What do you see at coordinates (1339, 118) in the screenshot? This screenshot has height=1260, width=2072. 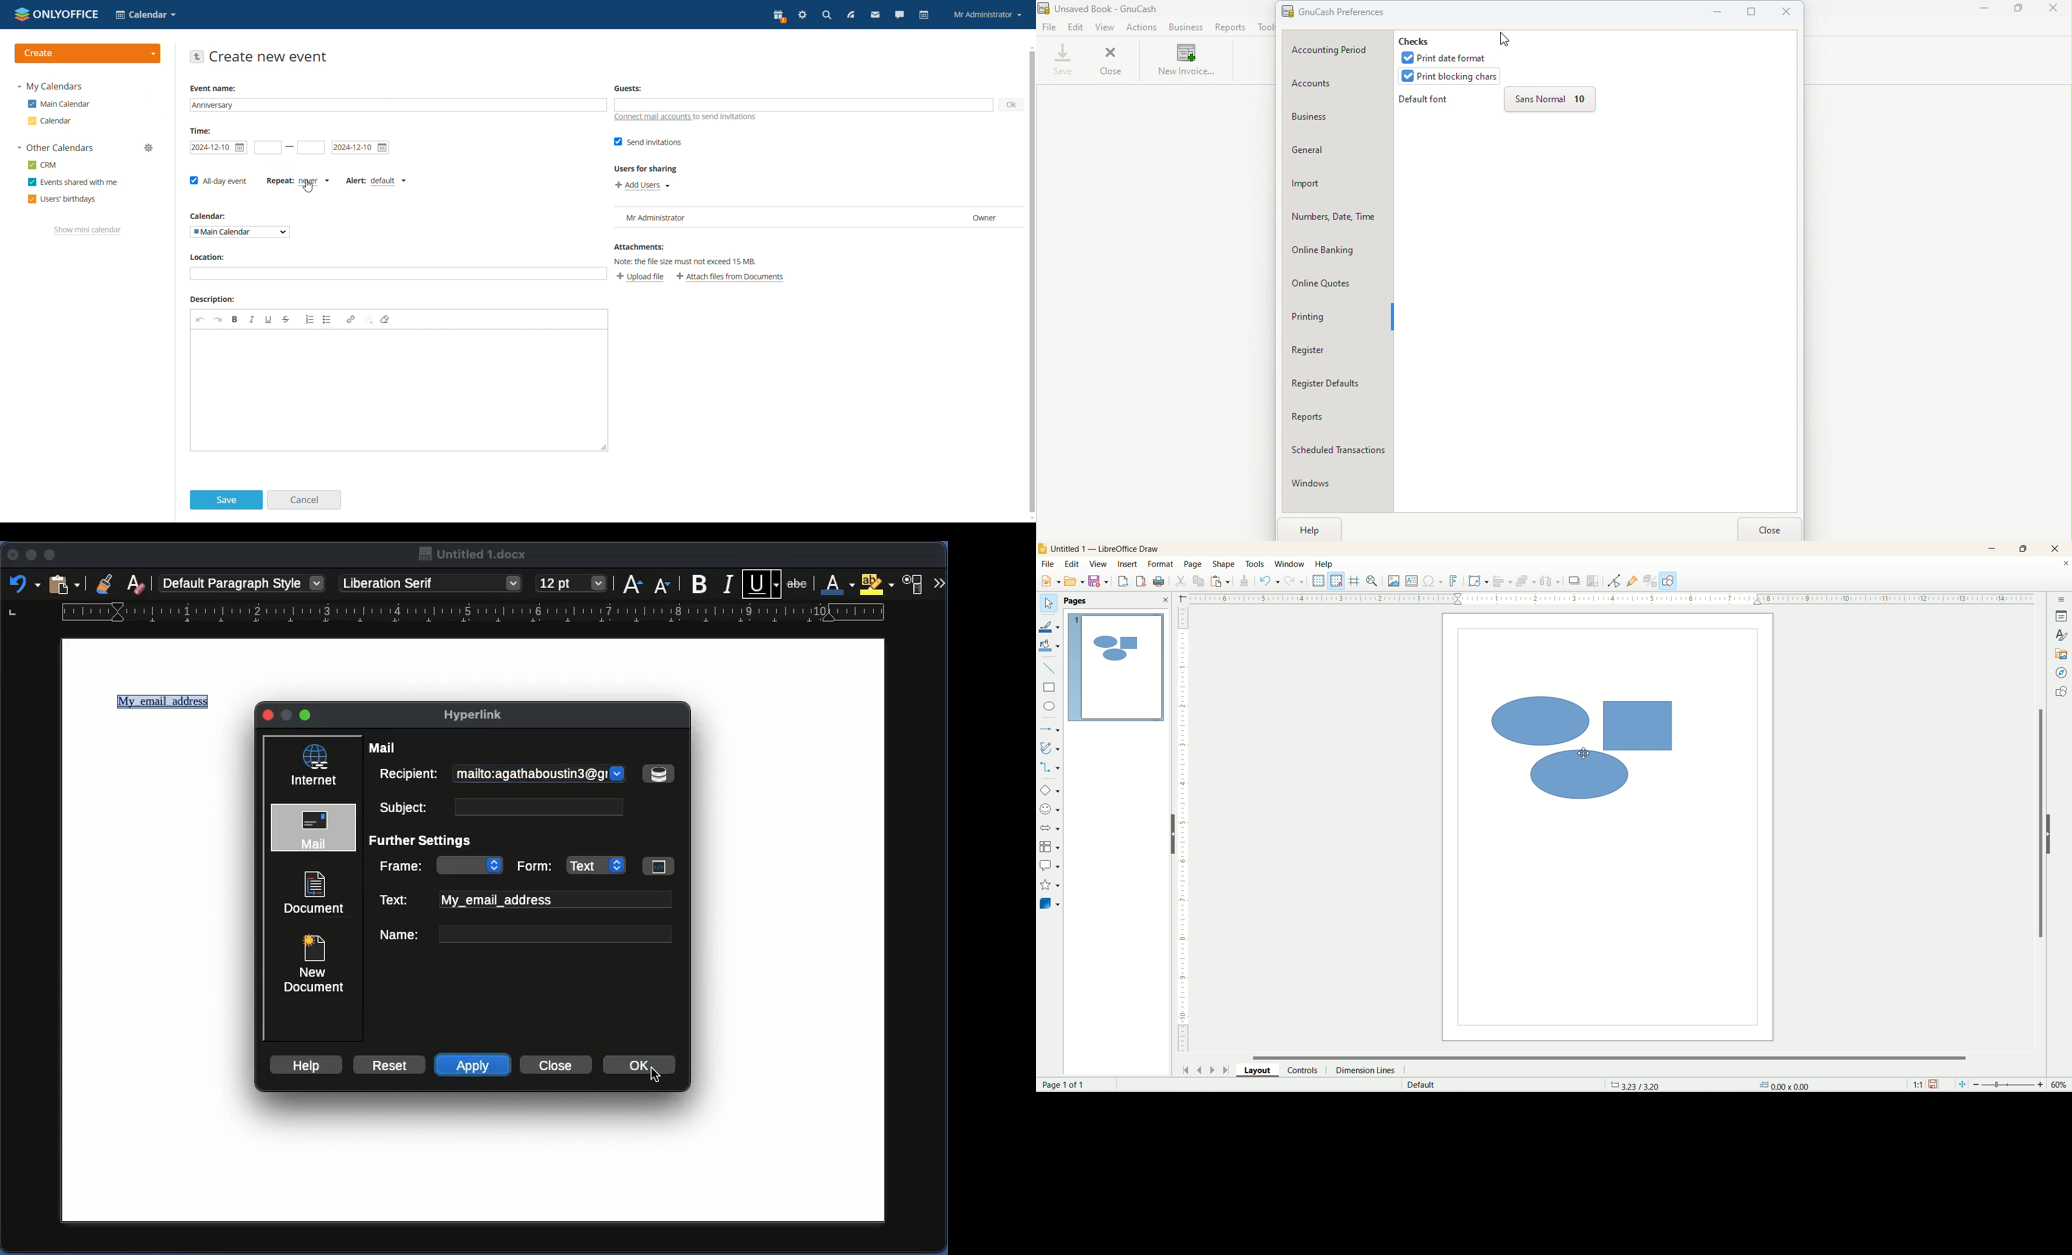 I see `Business` at bounding box center [1339, 118].